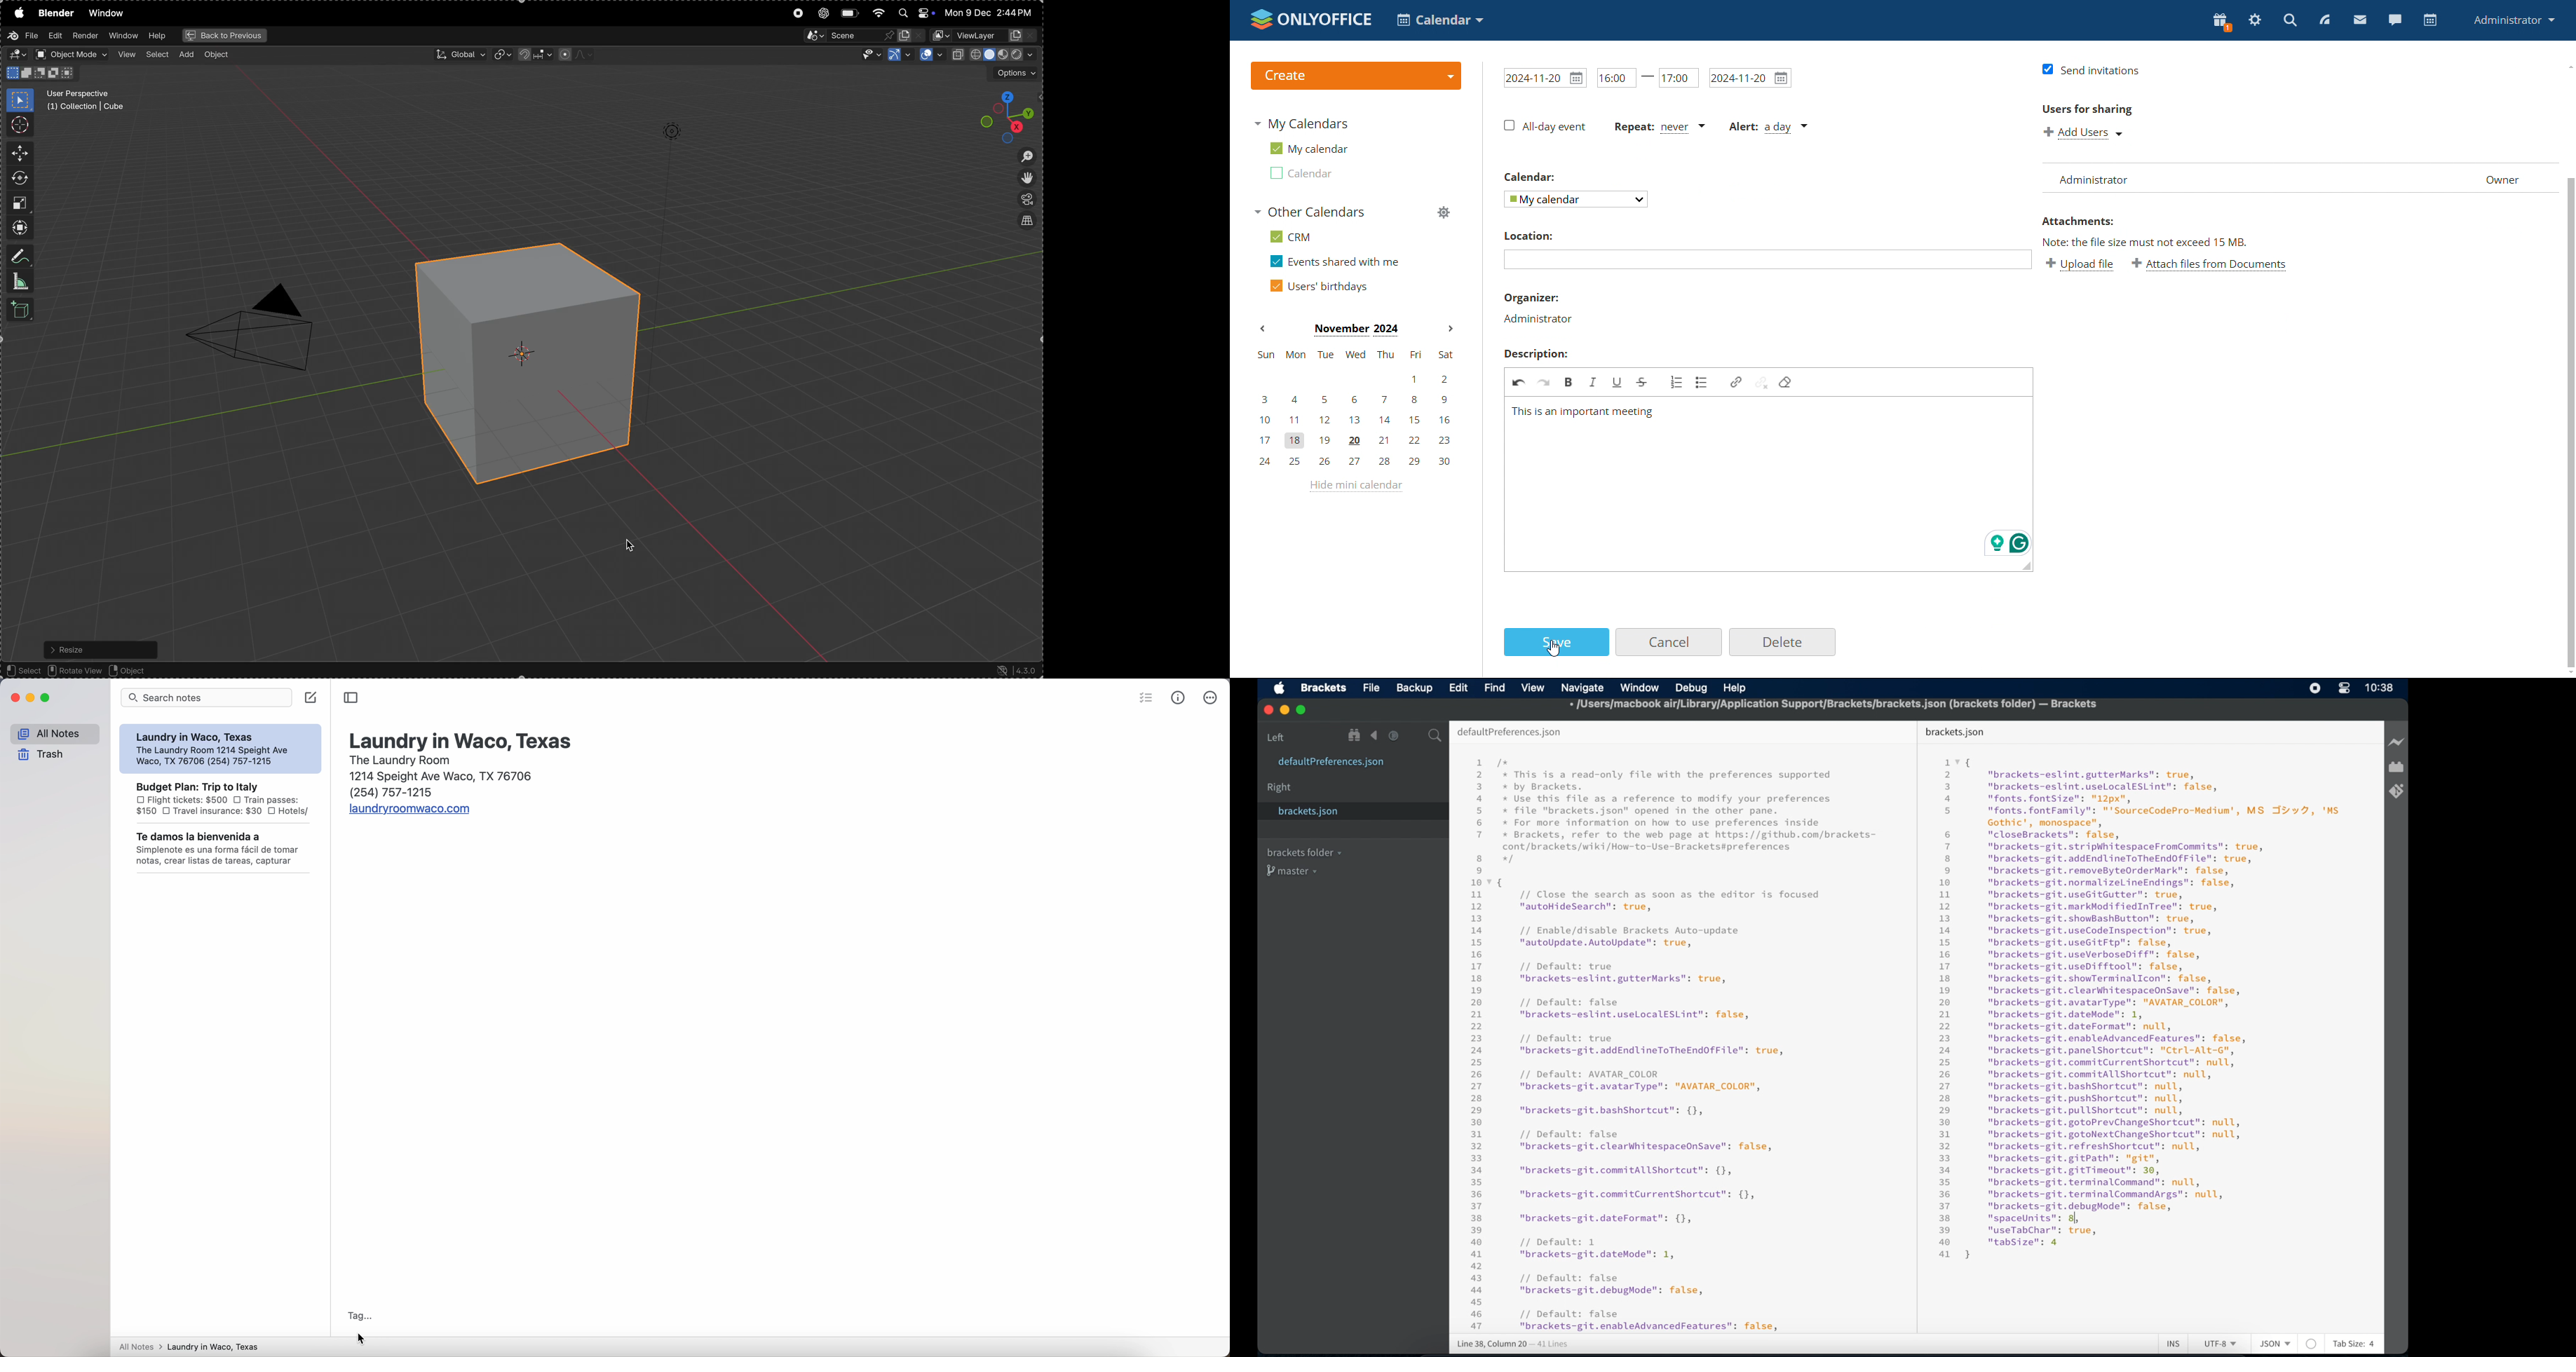 The image size is (2576, 1372). What do you see at coordinates (532, 55) in the screenshot?
I see `snap` at bounding box center [532, 55].